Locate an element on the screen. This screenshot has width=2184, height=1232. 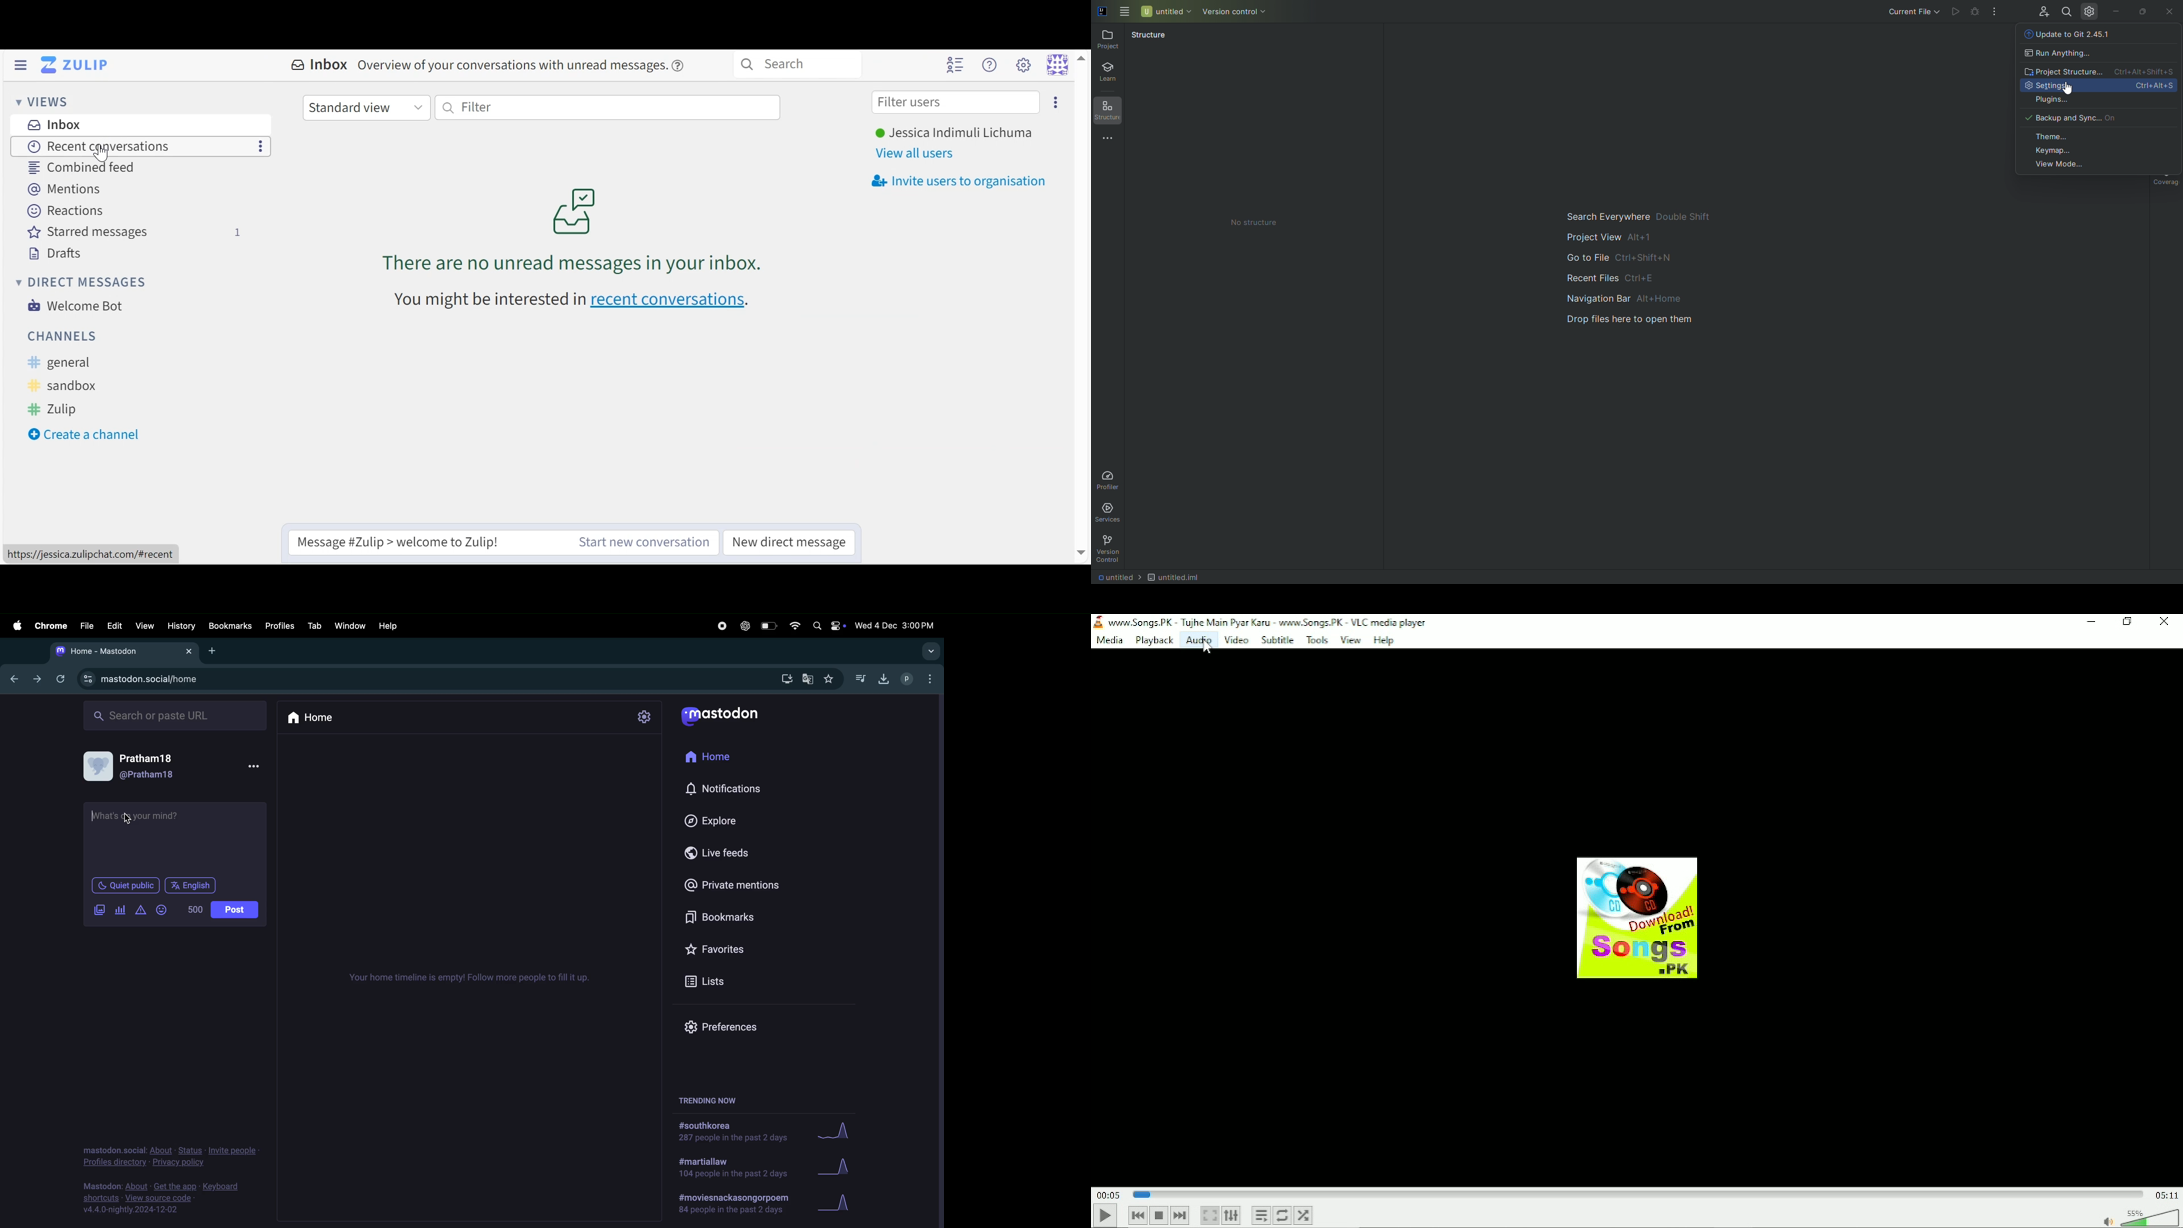
Volume is located at coordinates (2139, 1216).